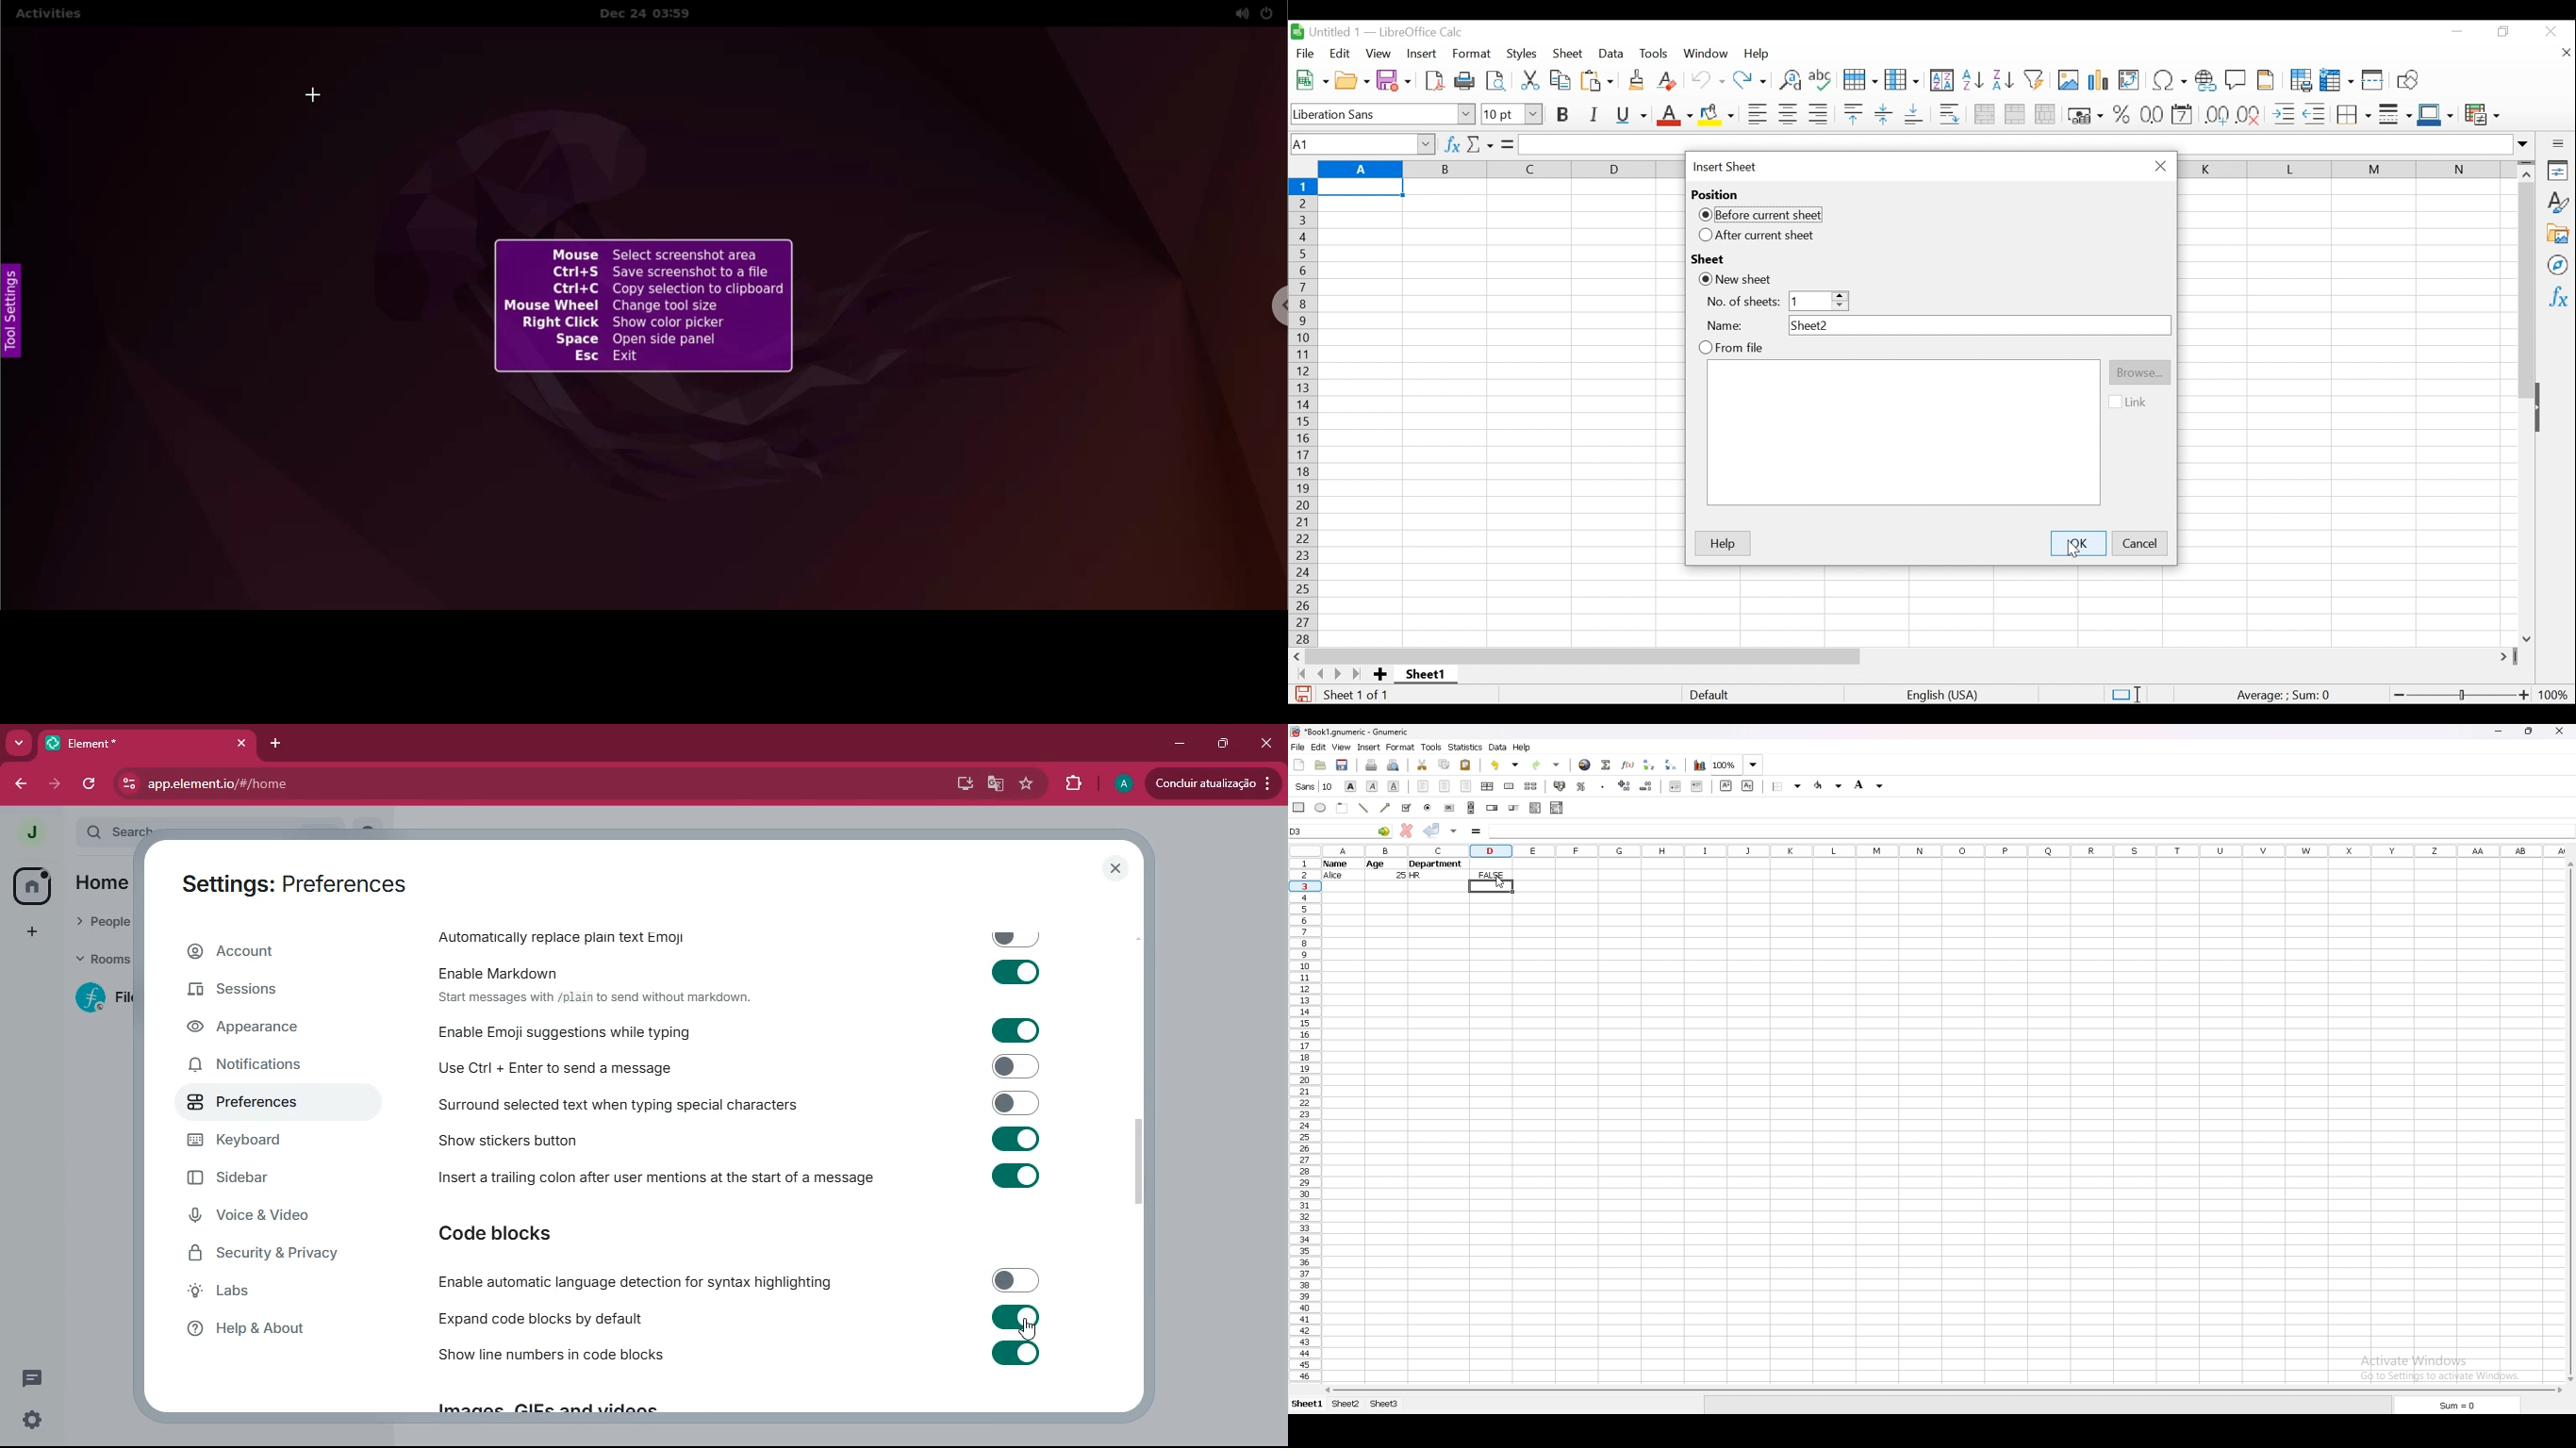 The height and width of the screenshot is (1456, 2576). I want to click on (un)select Open from file, so click(1729, 349).